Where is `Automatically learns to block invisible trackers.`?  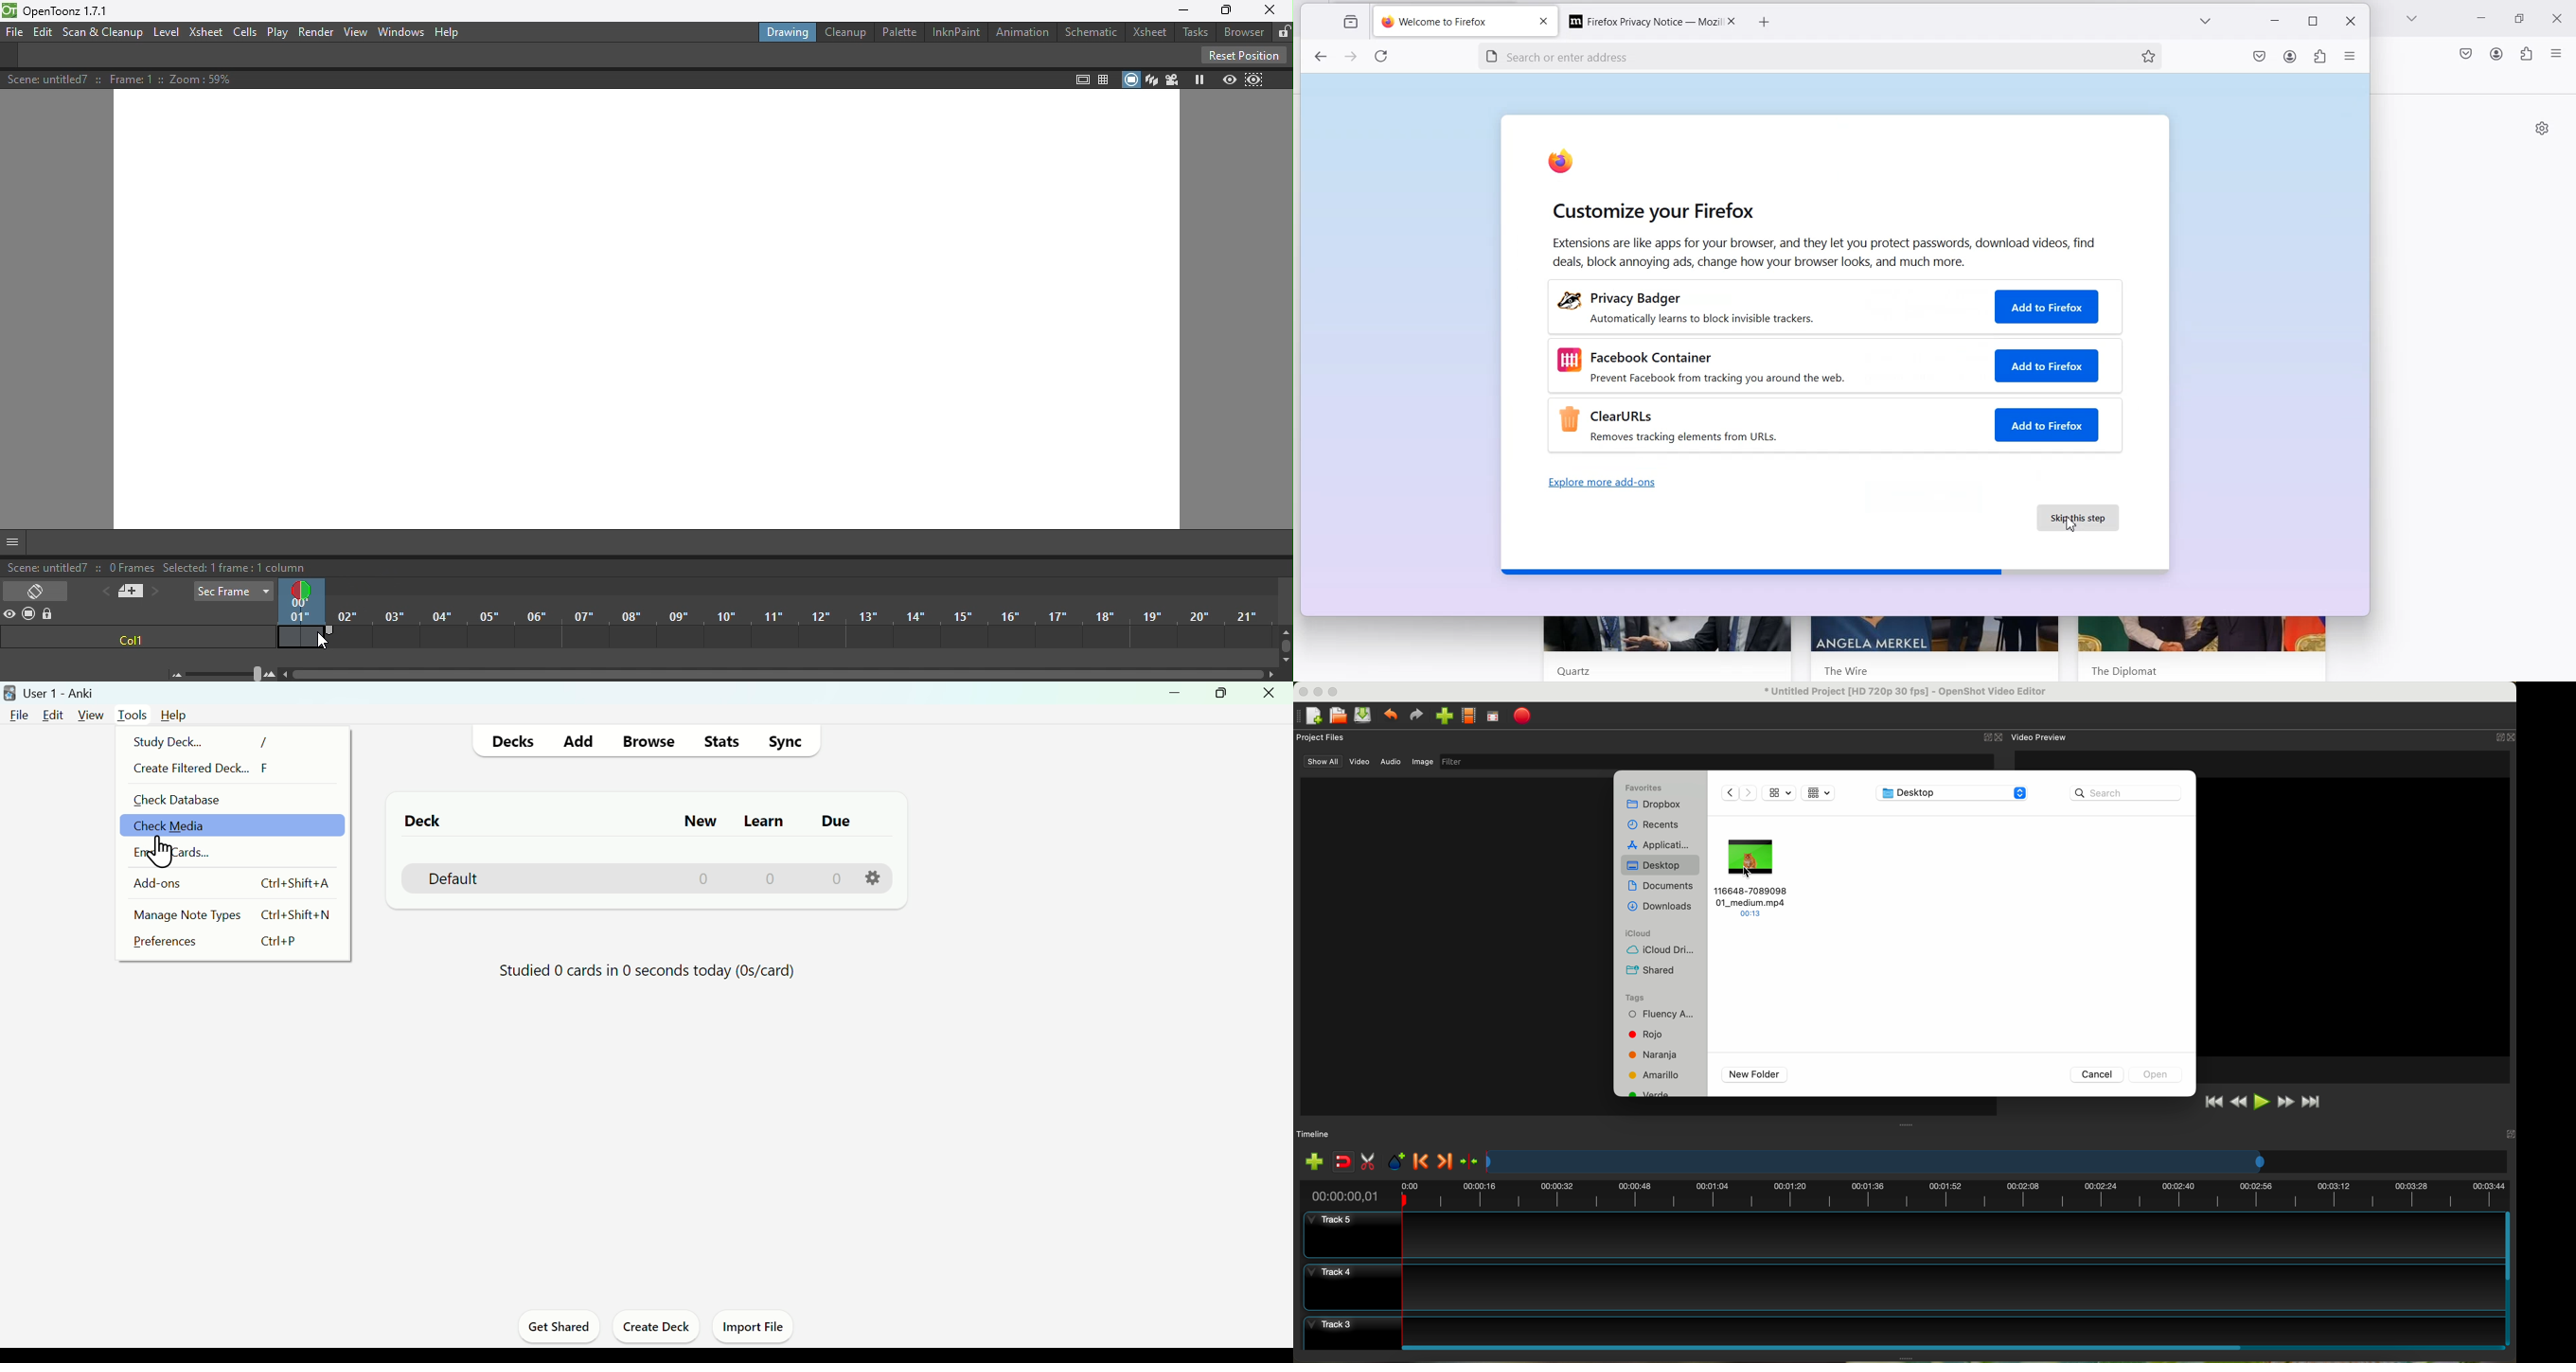 Automatically learns to block invisible trackers. is located at coordinates (1769, 319).